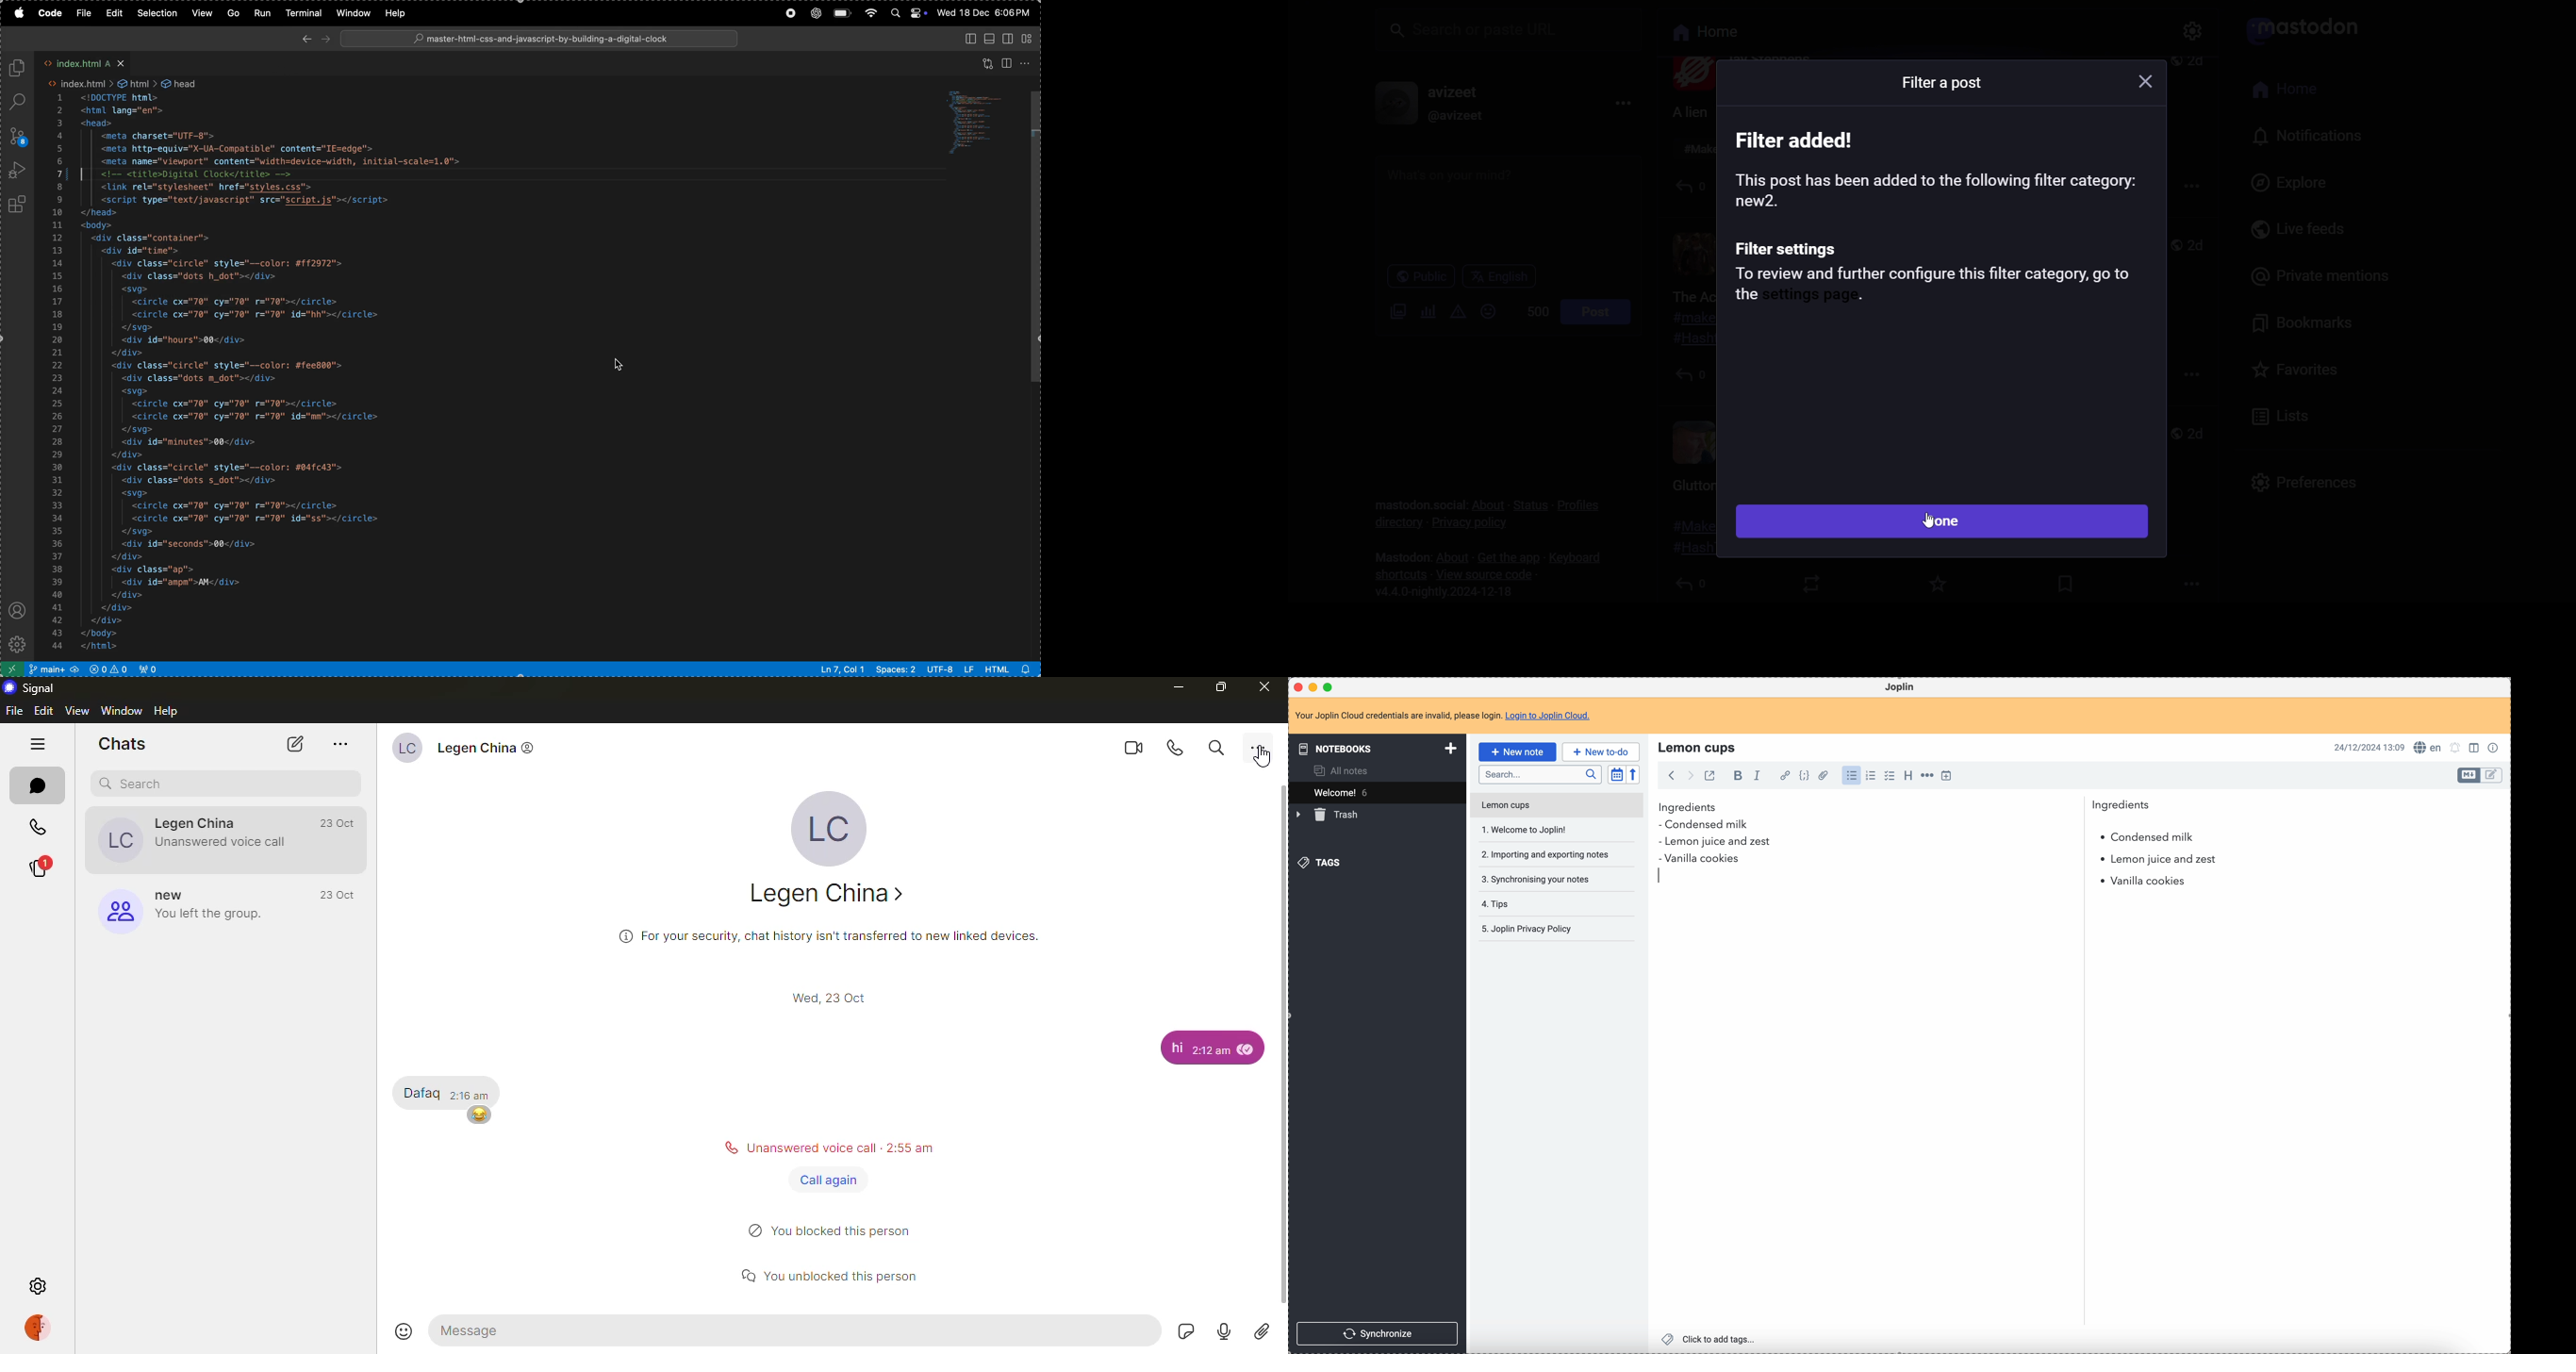  What do you see at coordinates (2492, 776) in the screenshot?
I see `toggle edit layout` at bounding box center [2492, 776].